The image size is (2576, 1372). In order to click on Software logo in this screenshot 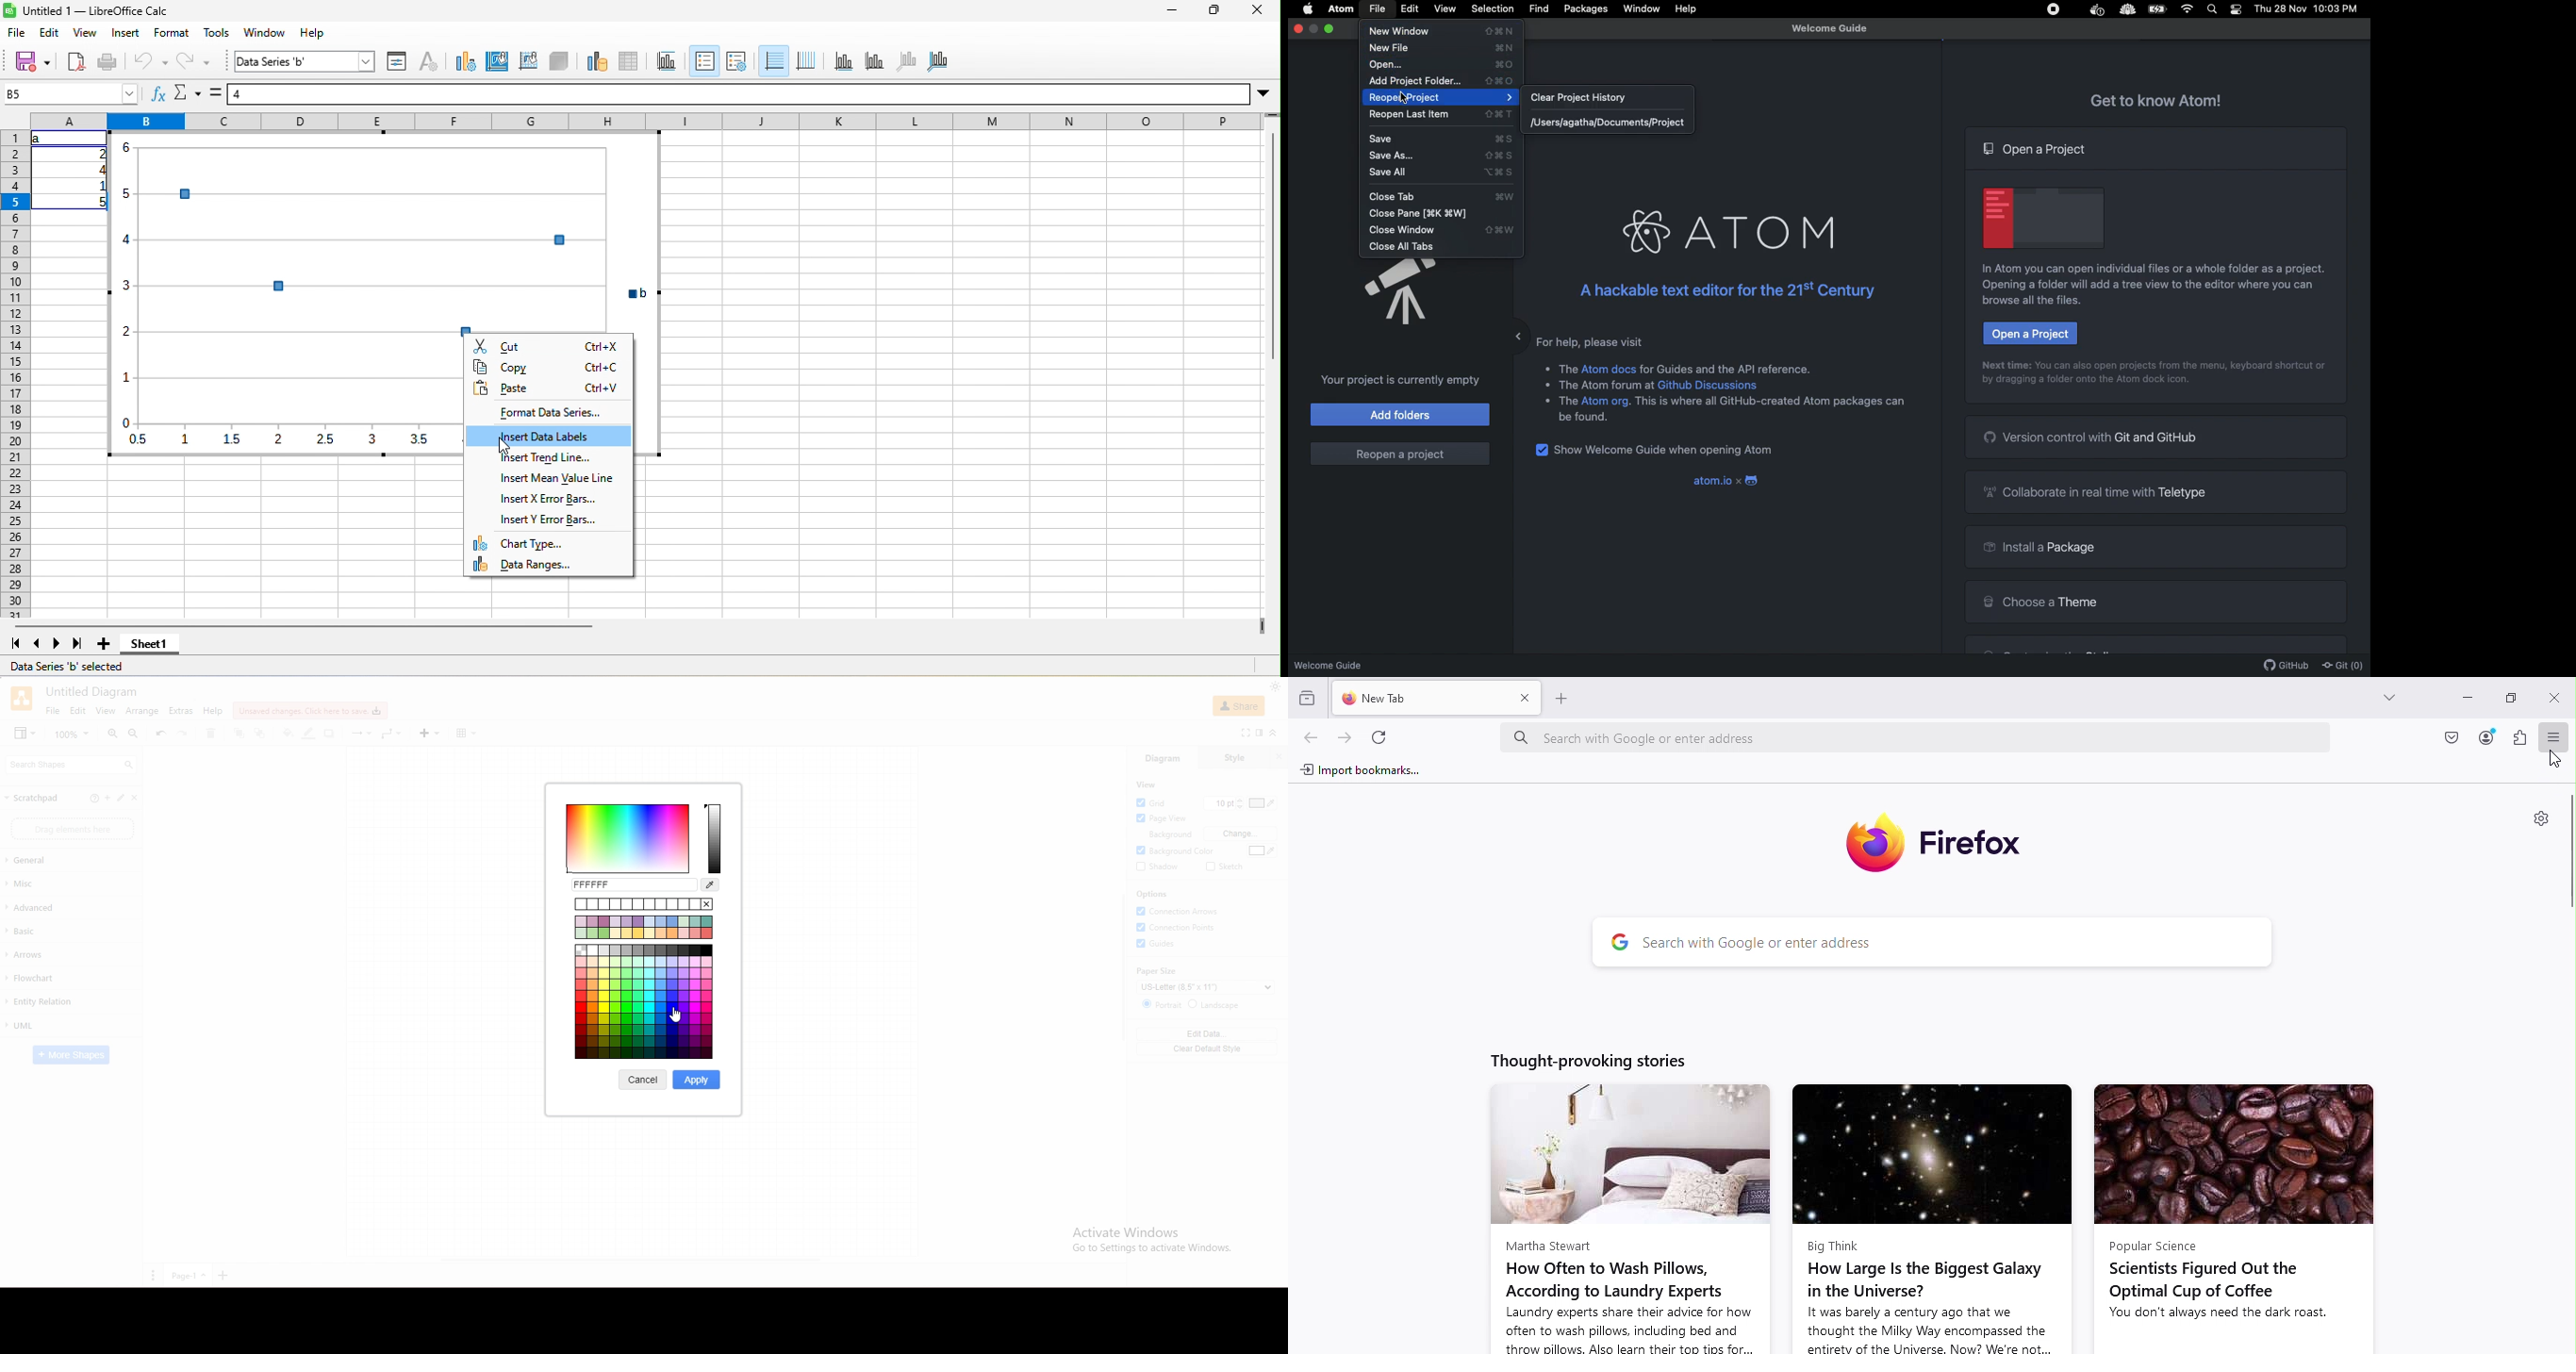, I will do `click(9, 10)`.